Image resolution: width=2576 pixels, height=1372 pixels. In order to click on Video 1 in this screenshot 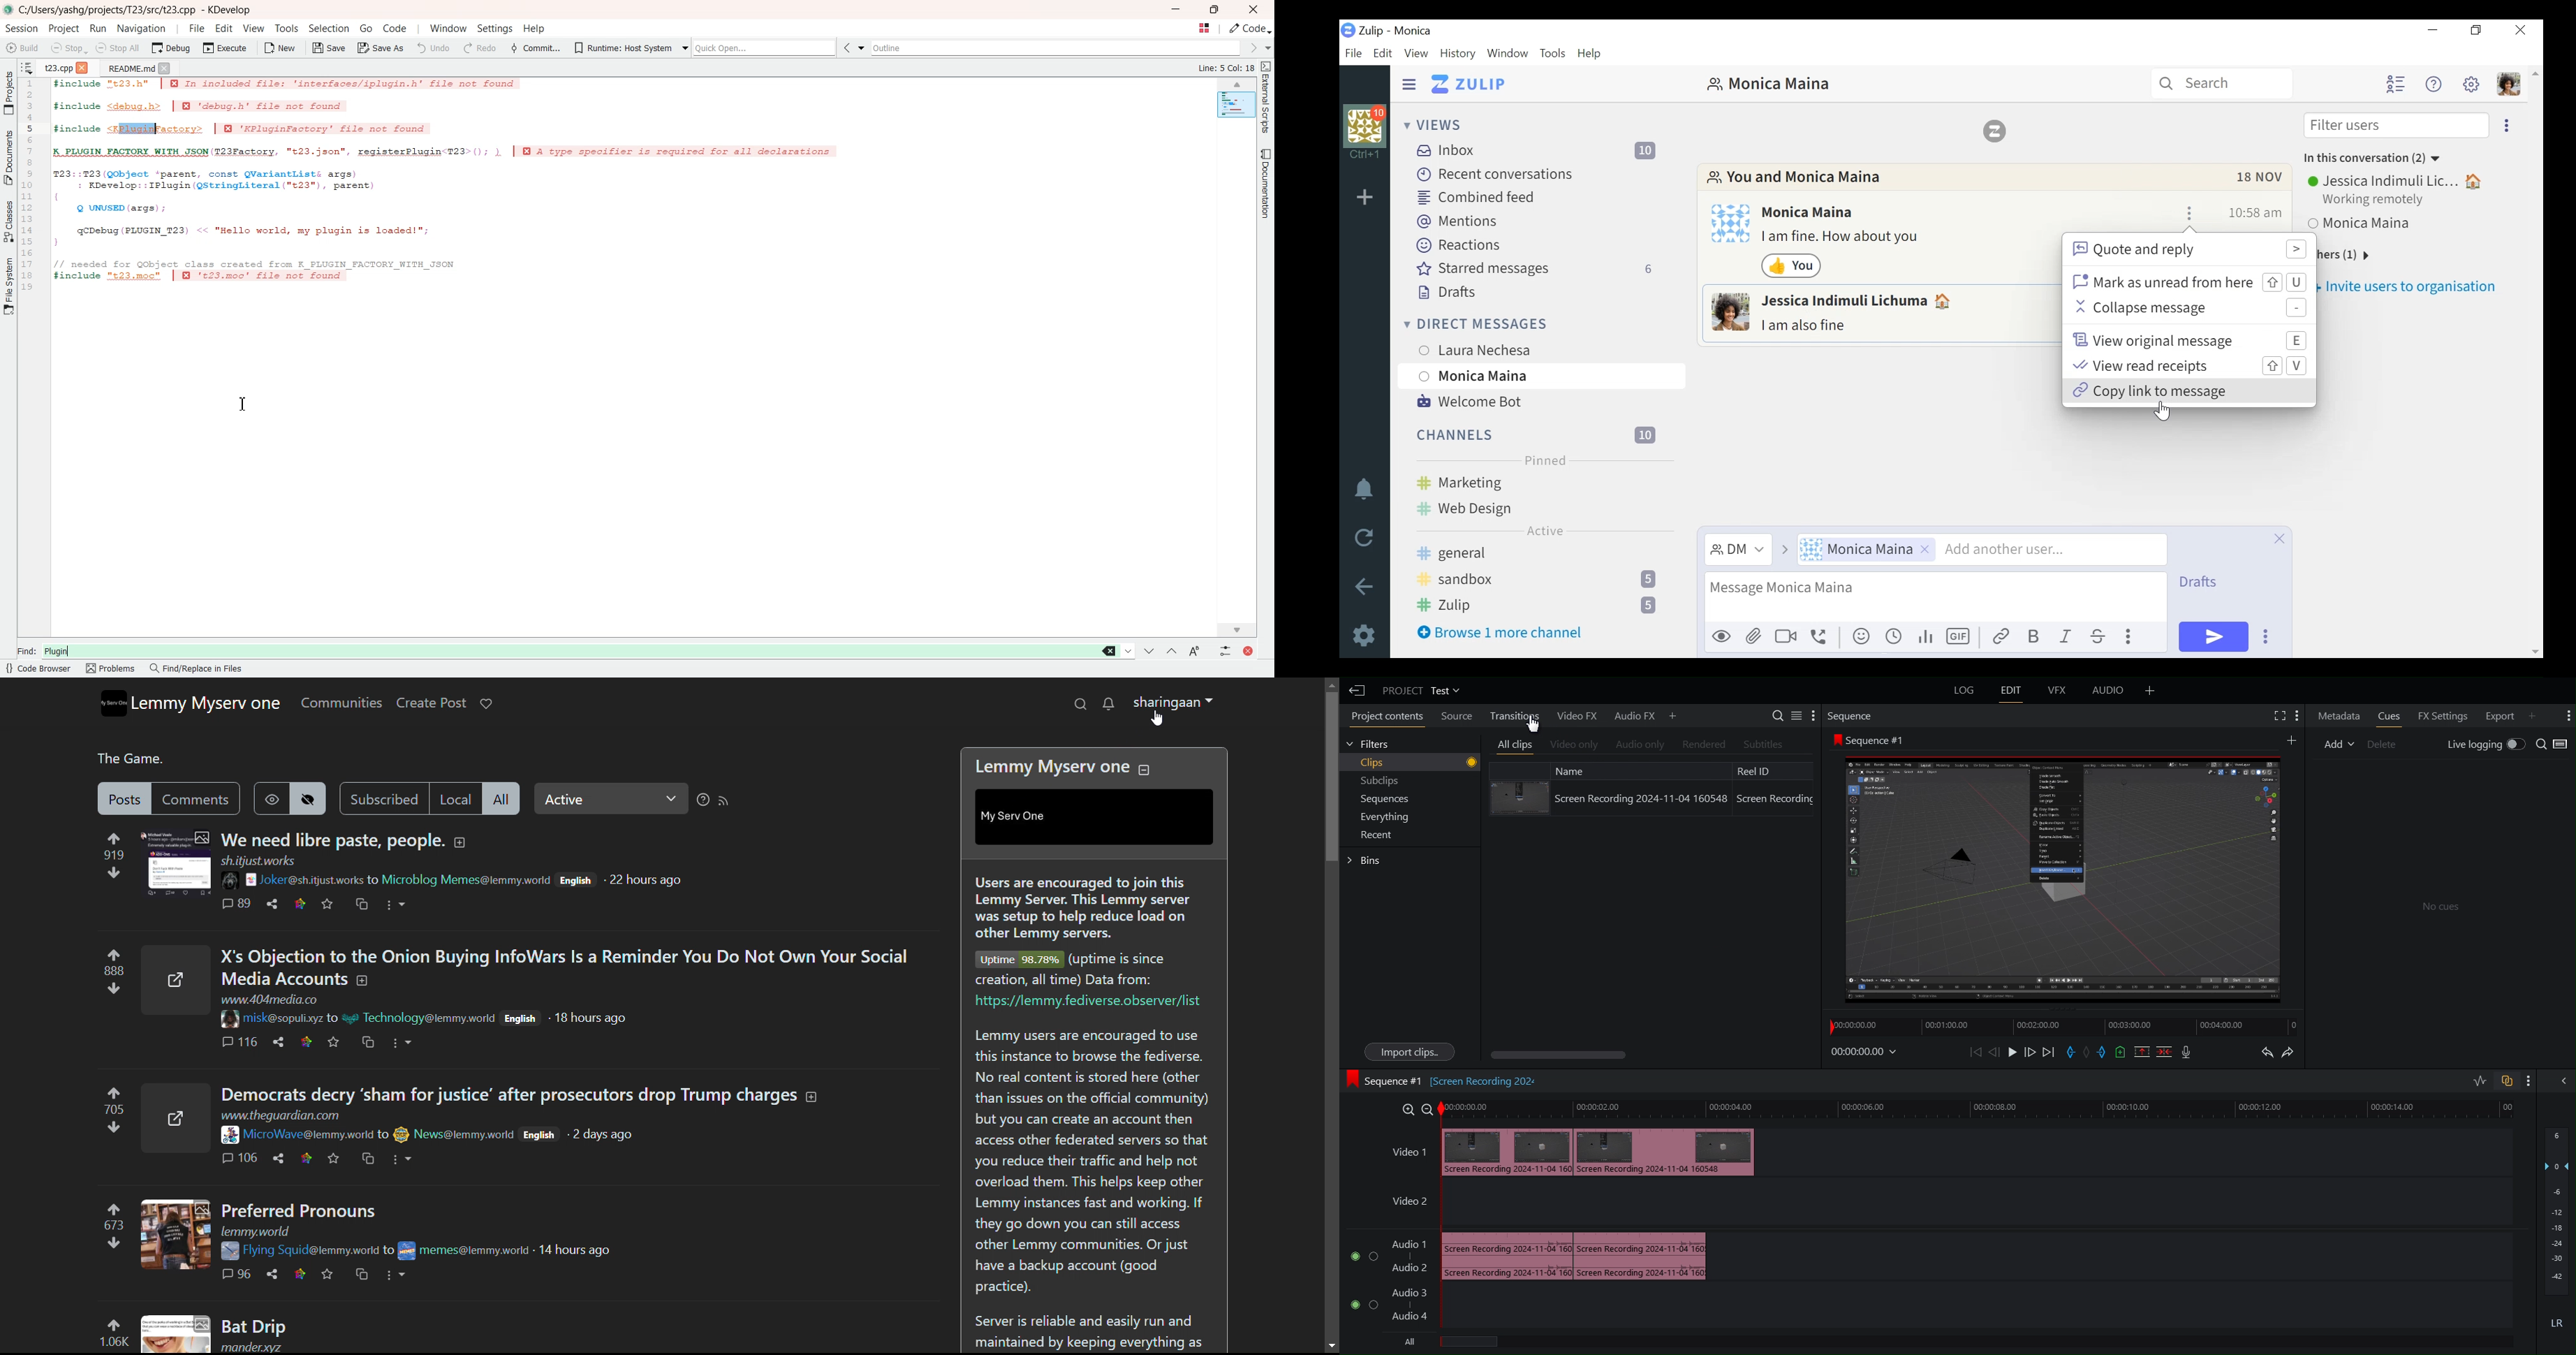, I will do `click(1397, 1152)`.